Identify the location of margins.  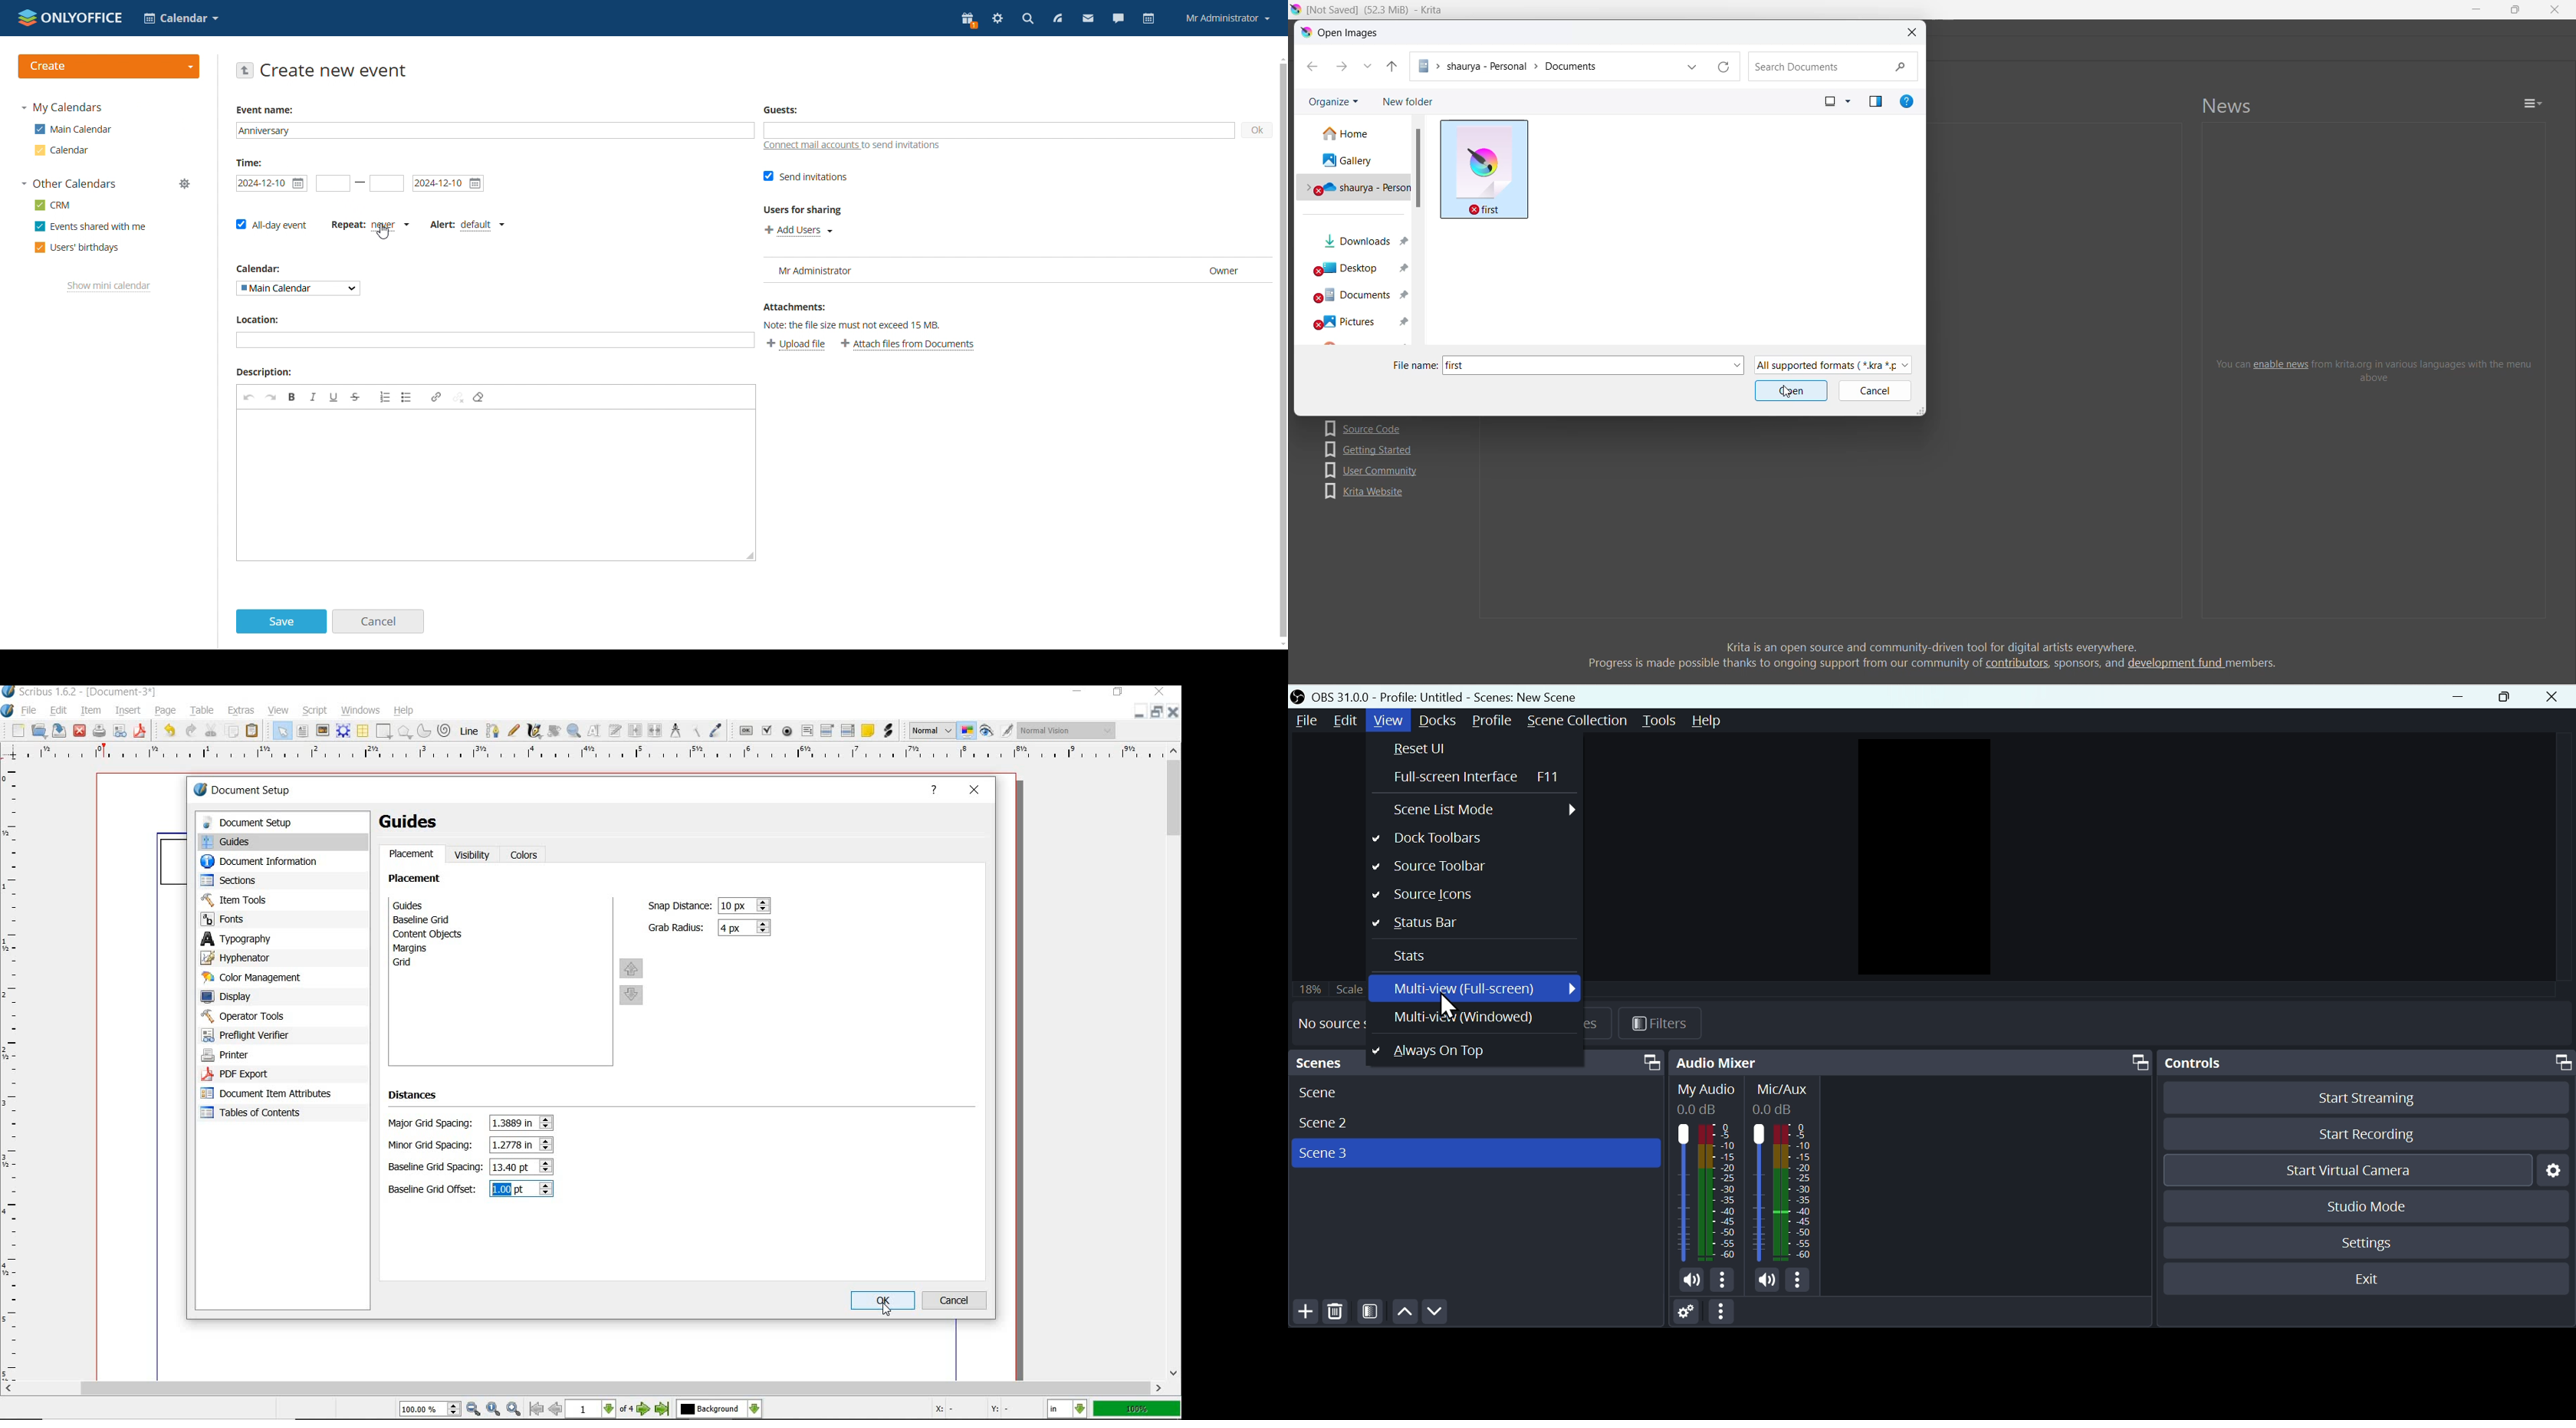
(418, 948).